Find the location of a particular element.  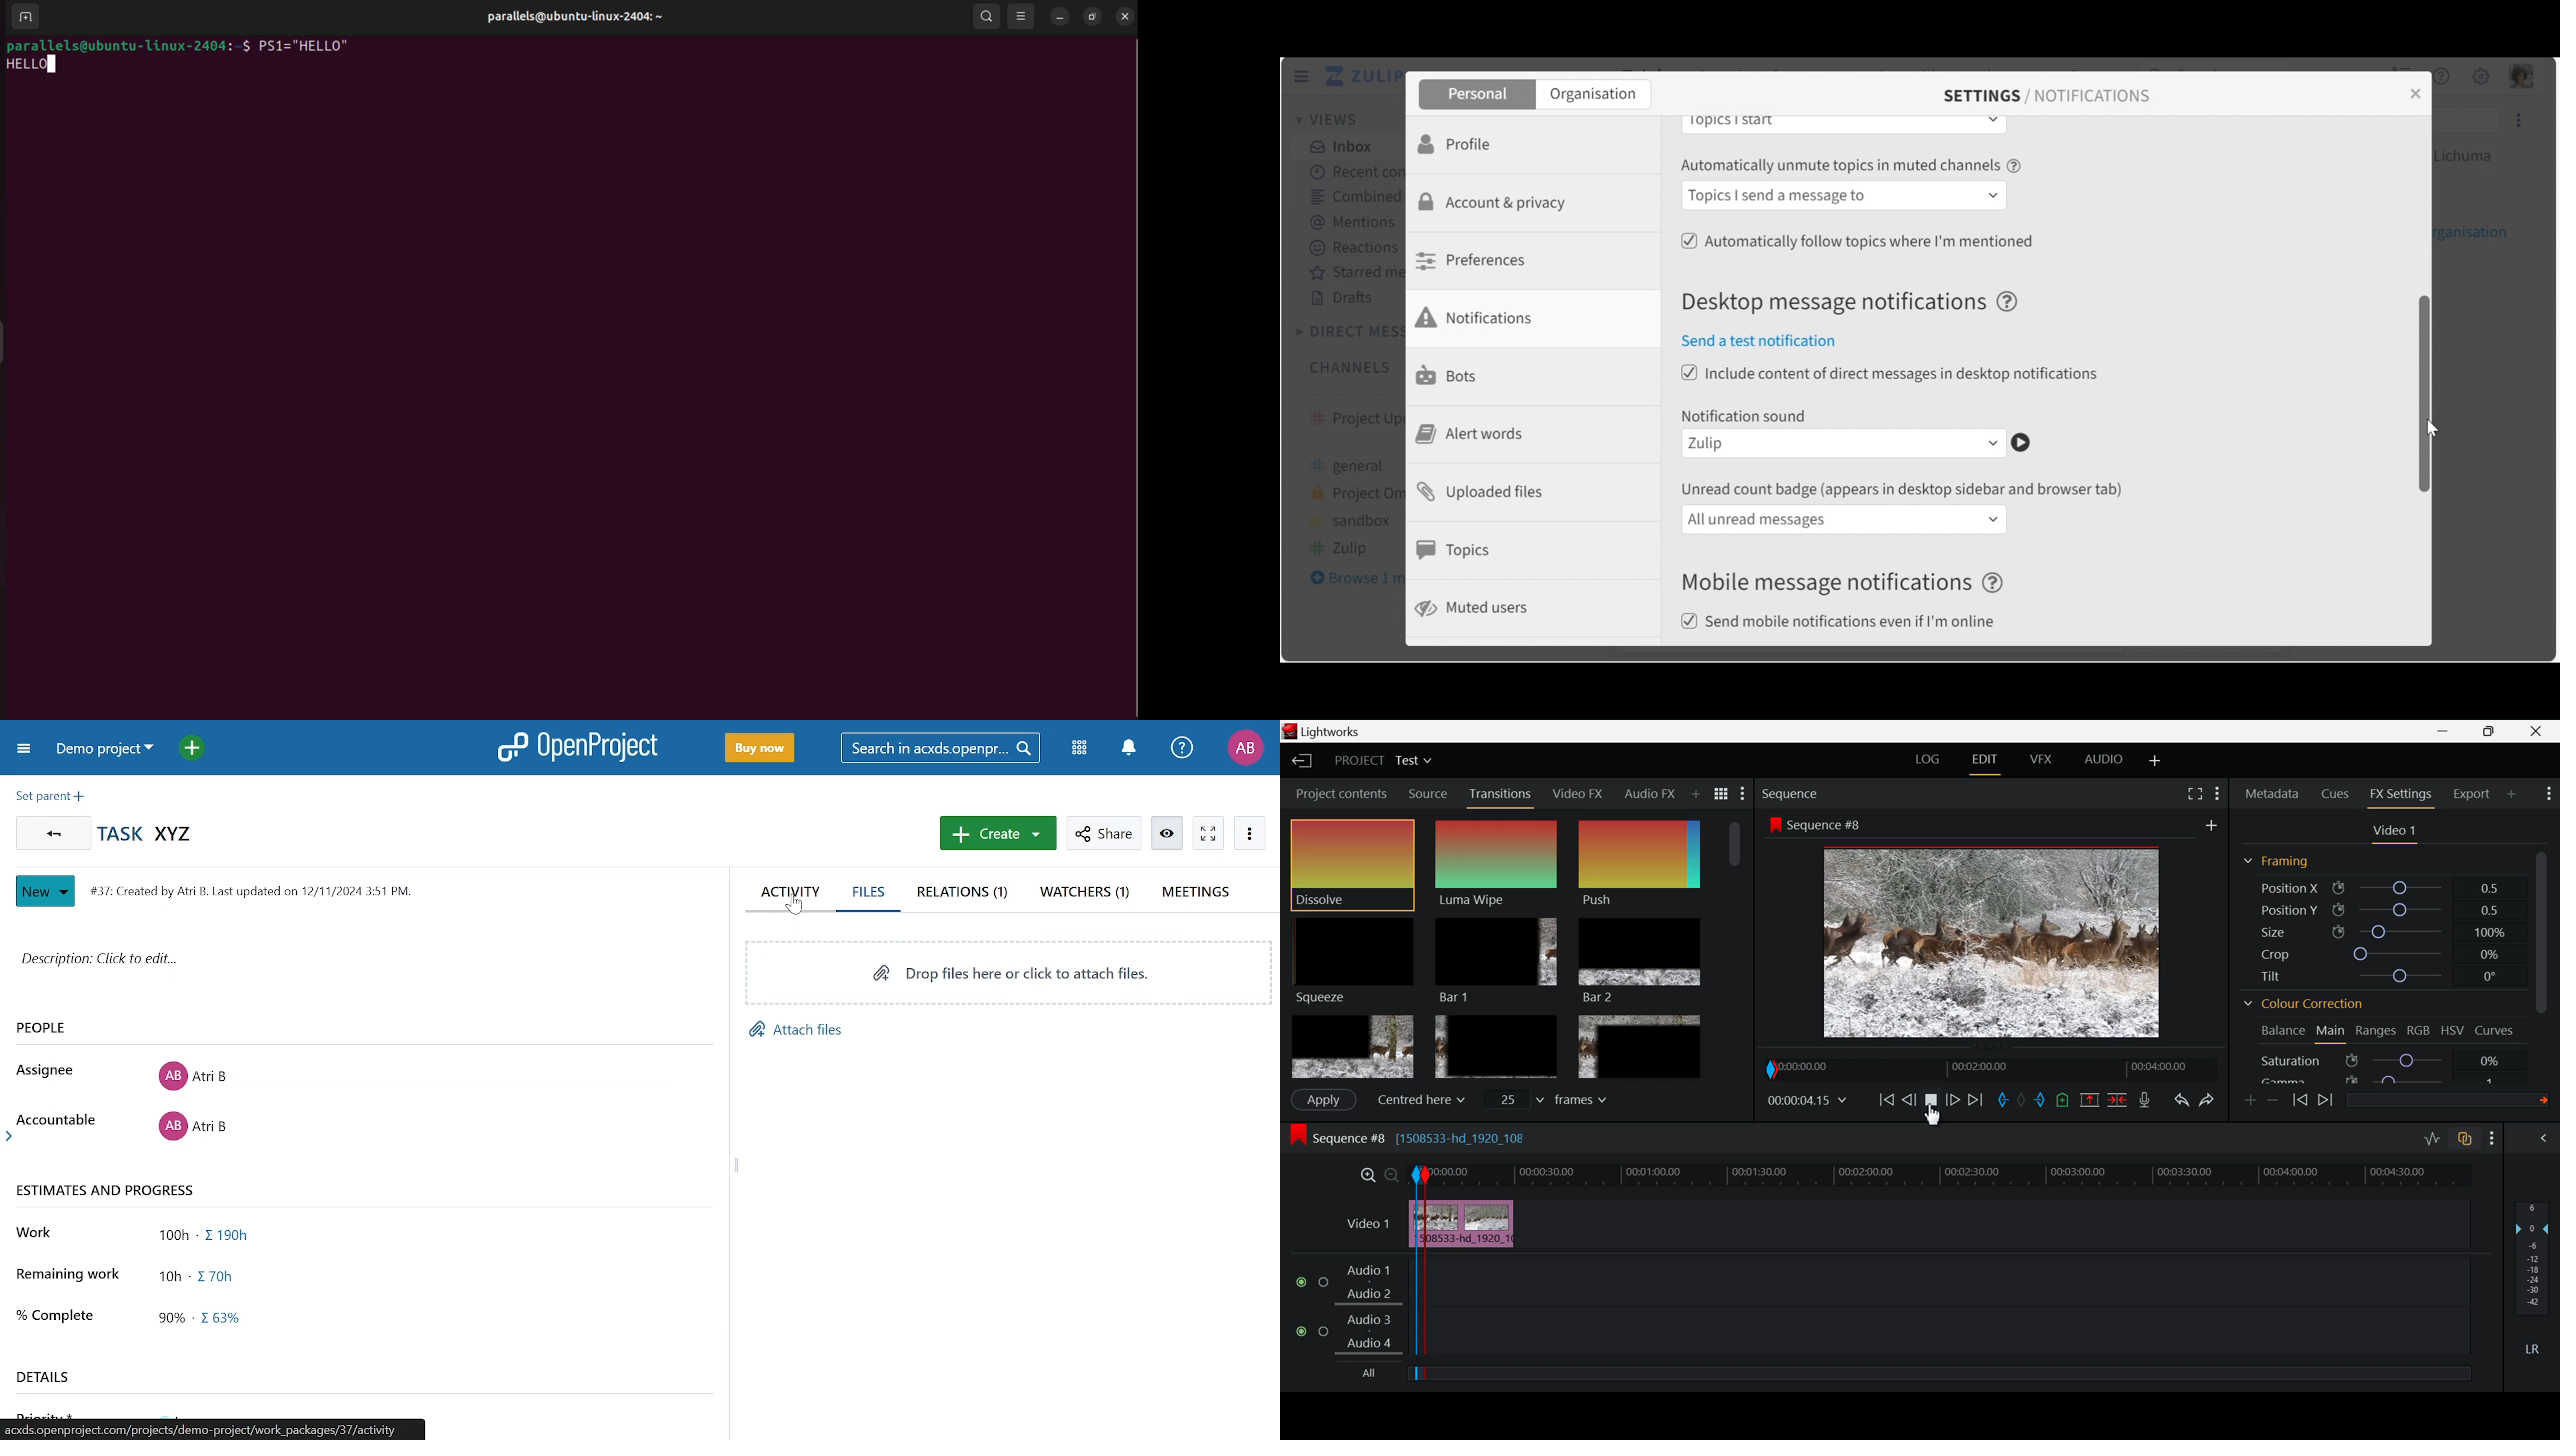

Profile is located at coordinates (1246, 748).